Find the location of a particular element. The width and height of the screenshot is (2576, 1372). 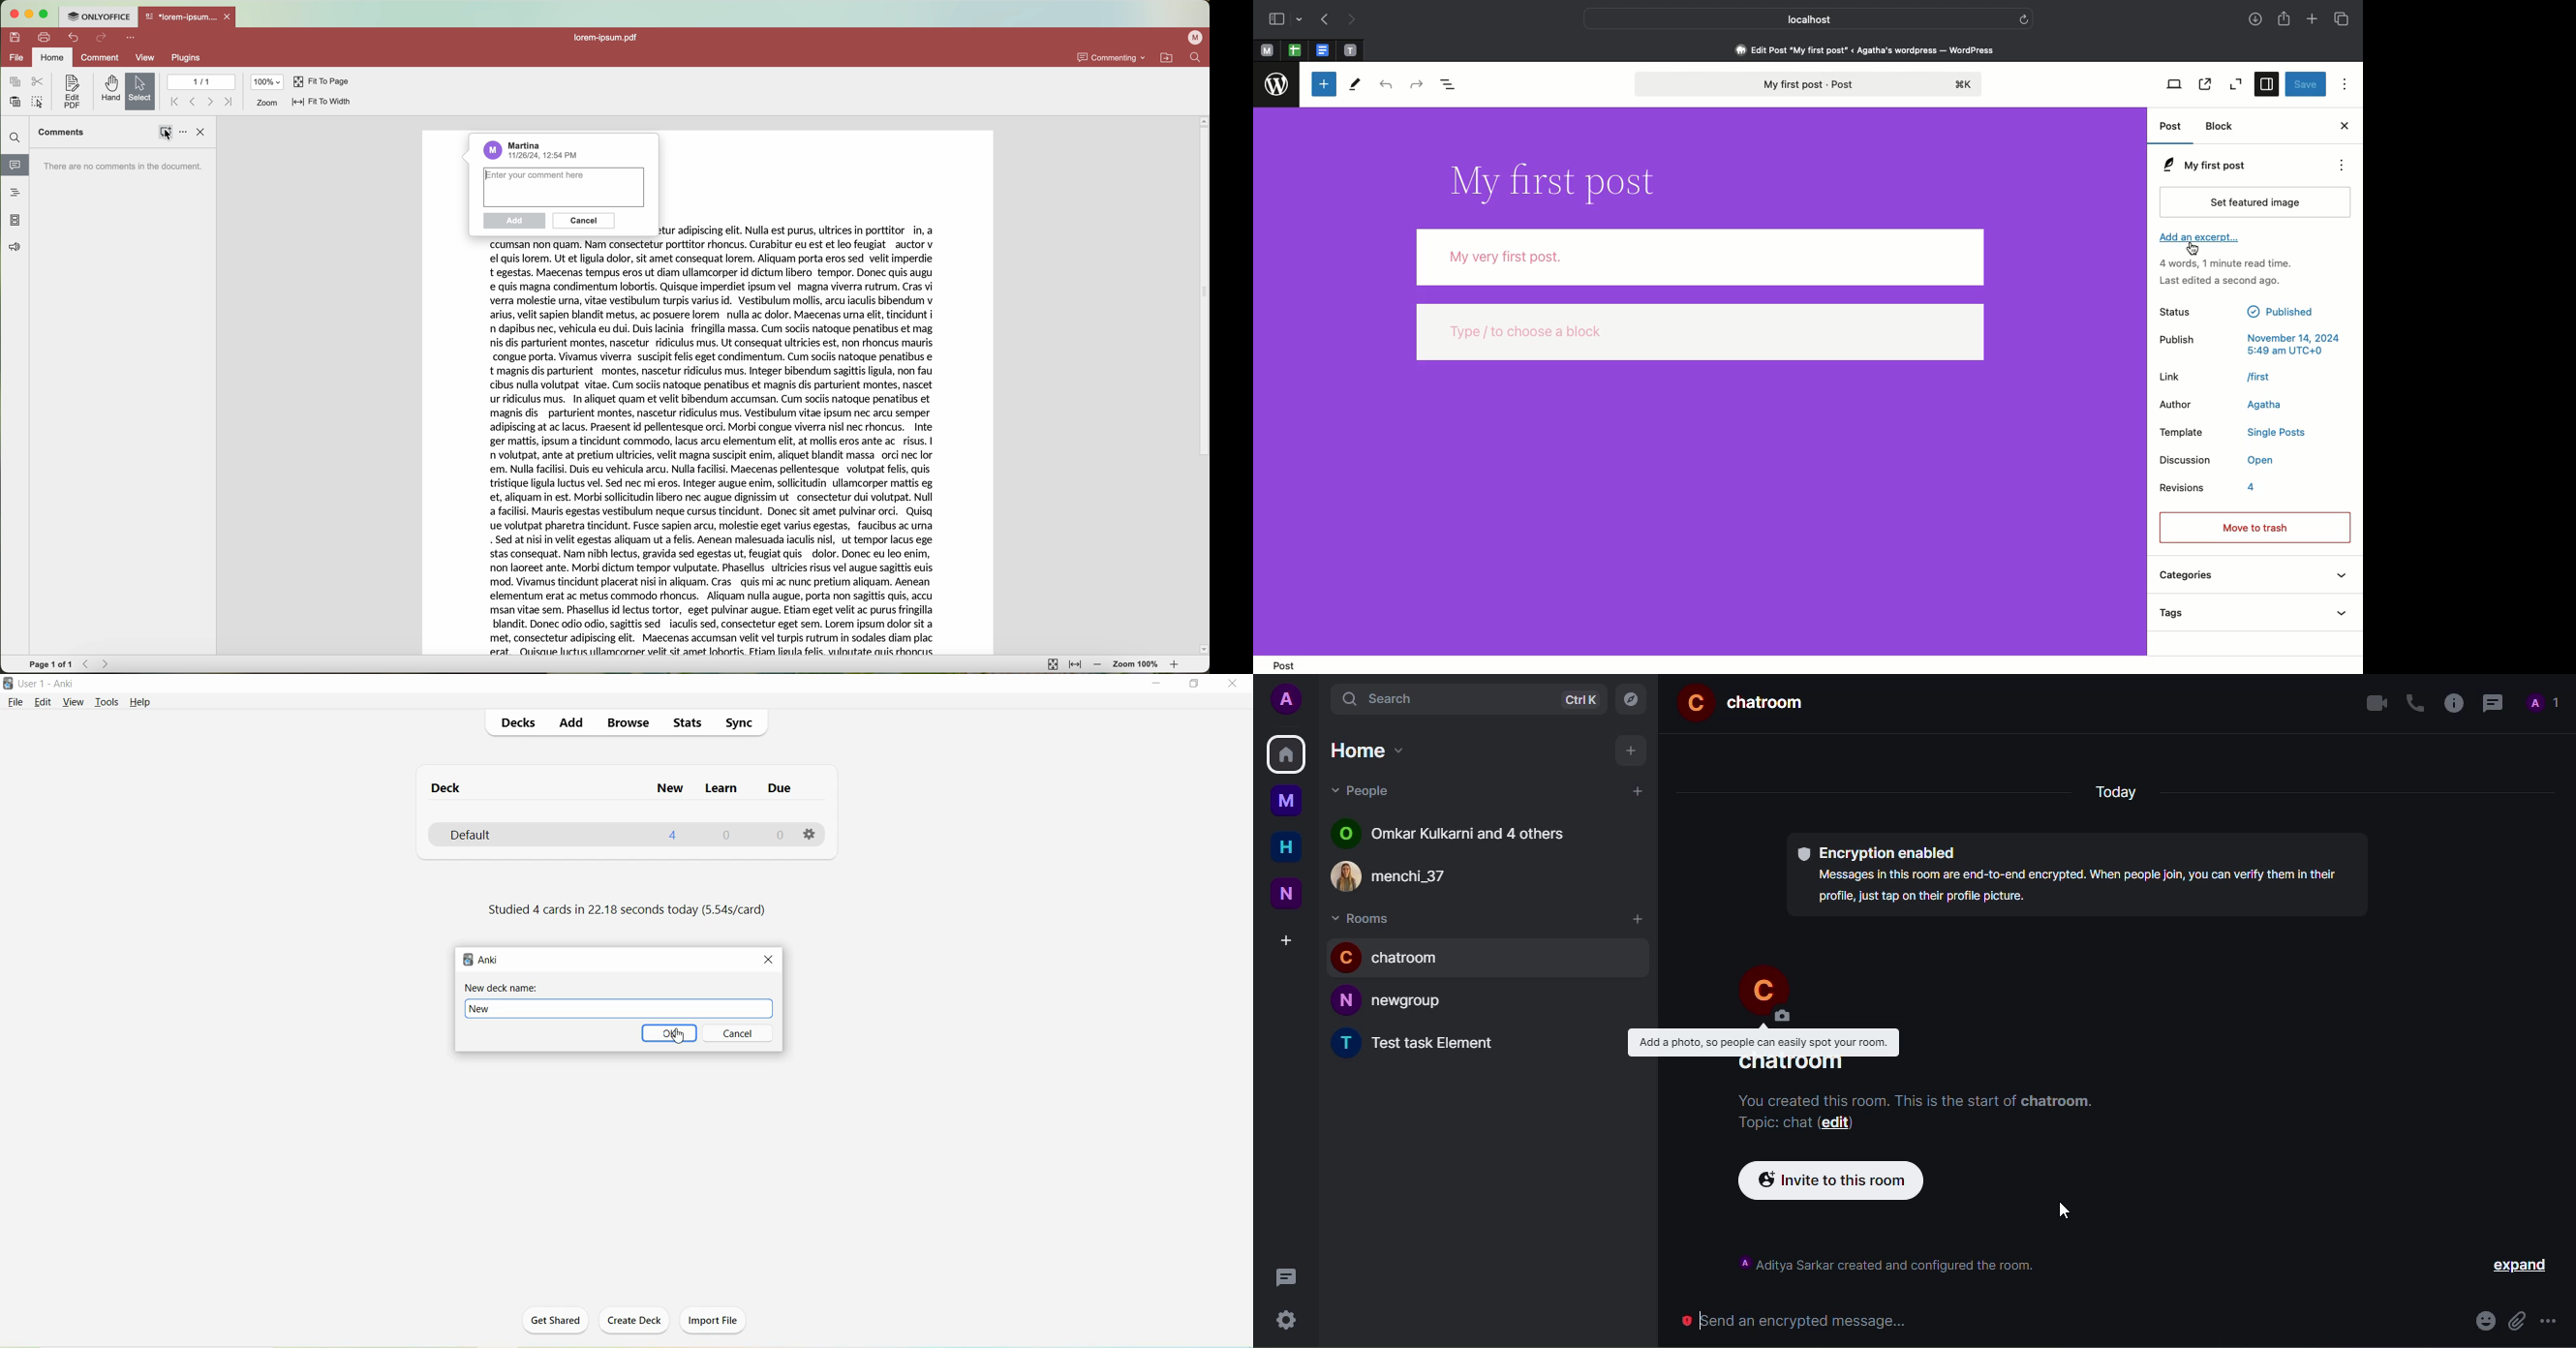

encryption enabled is located at coordinates (1877, 852).